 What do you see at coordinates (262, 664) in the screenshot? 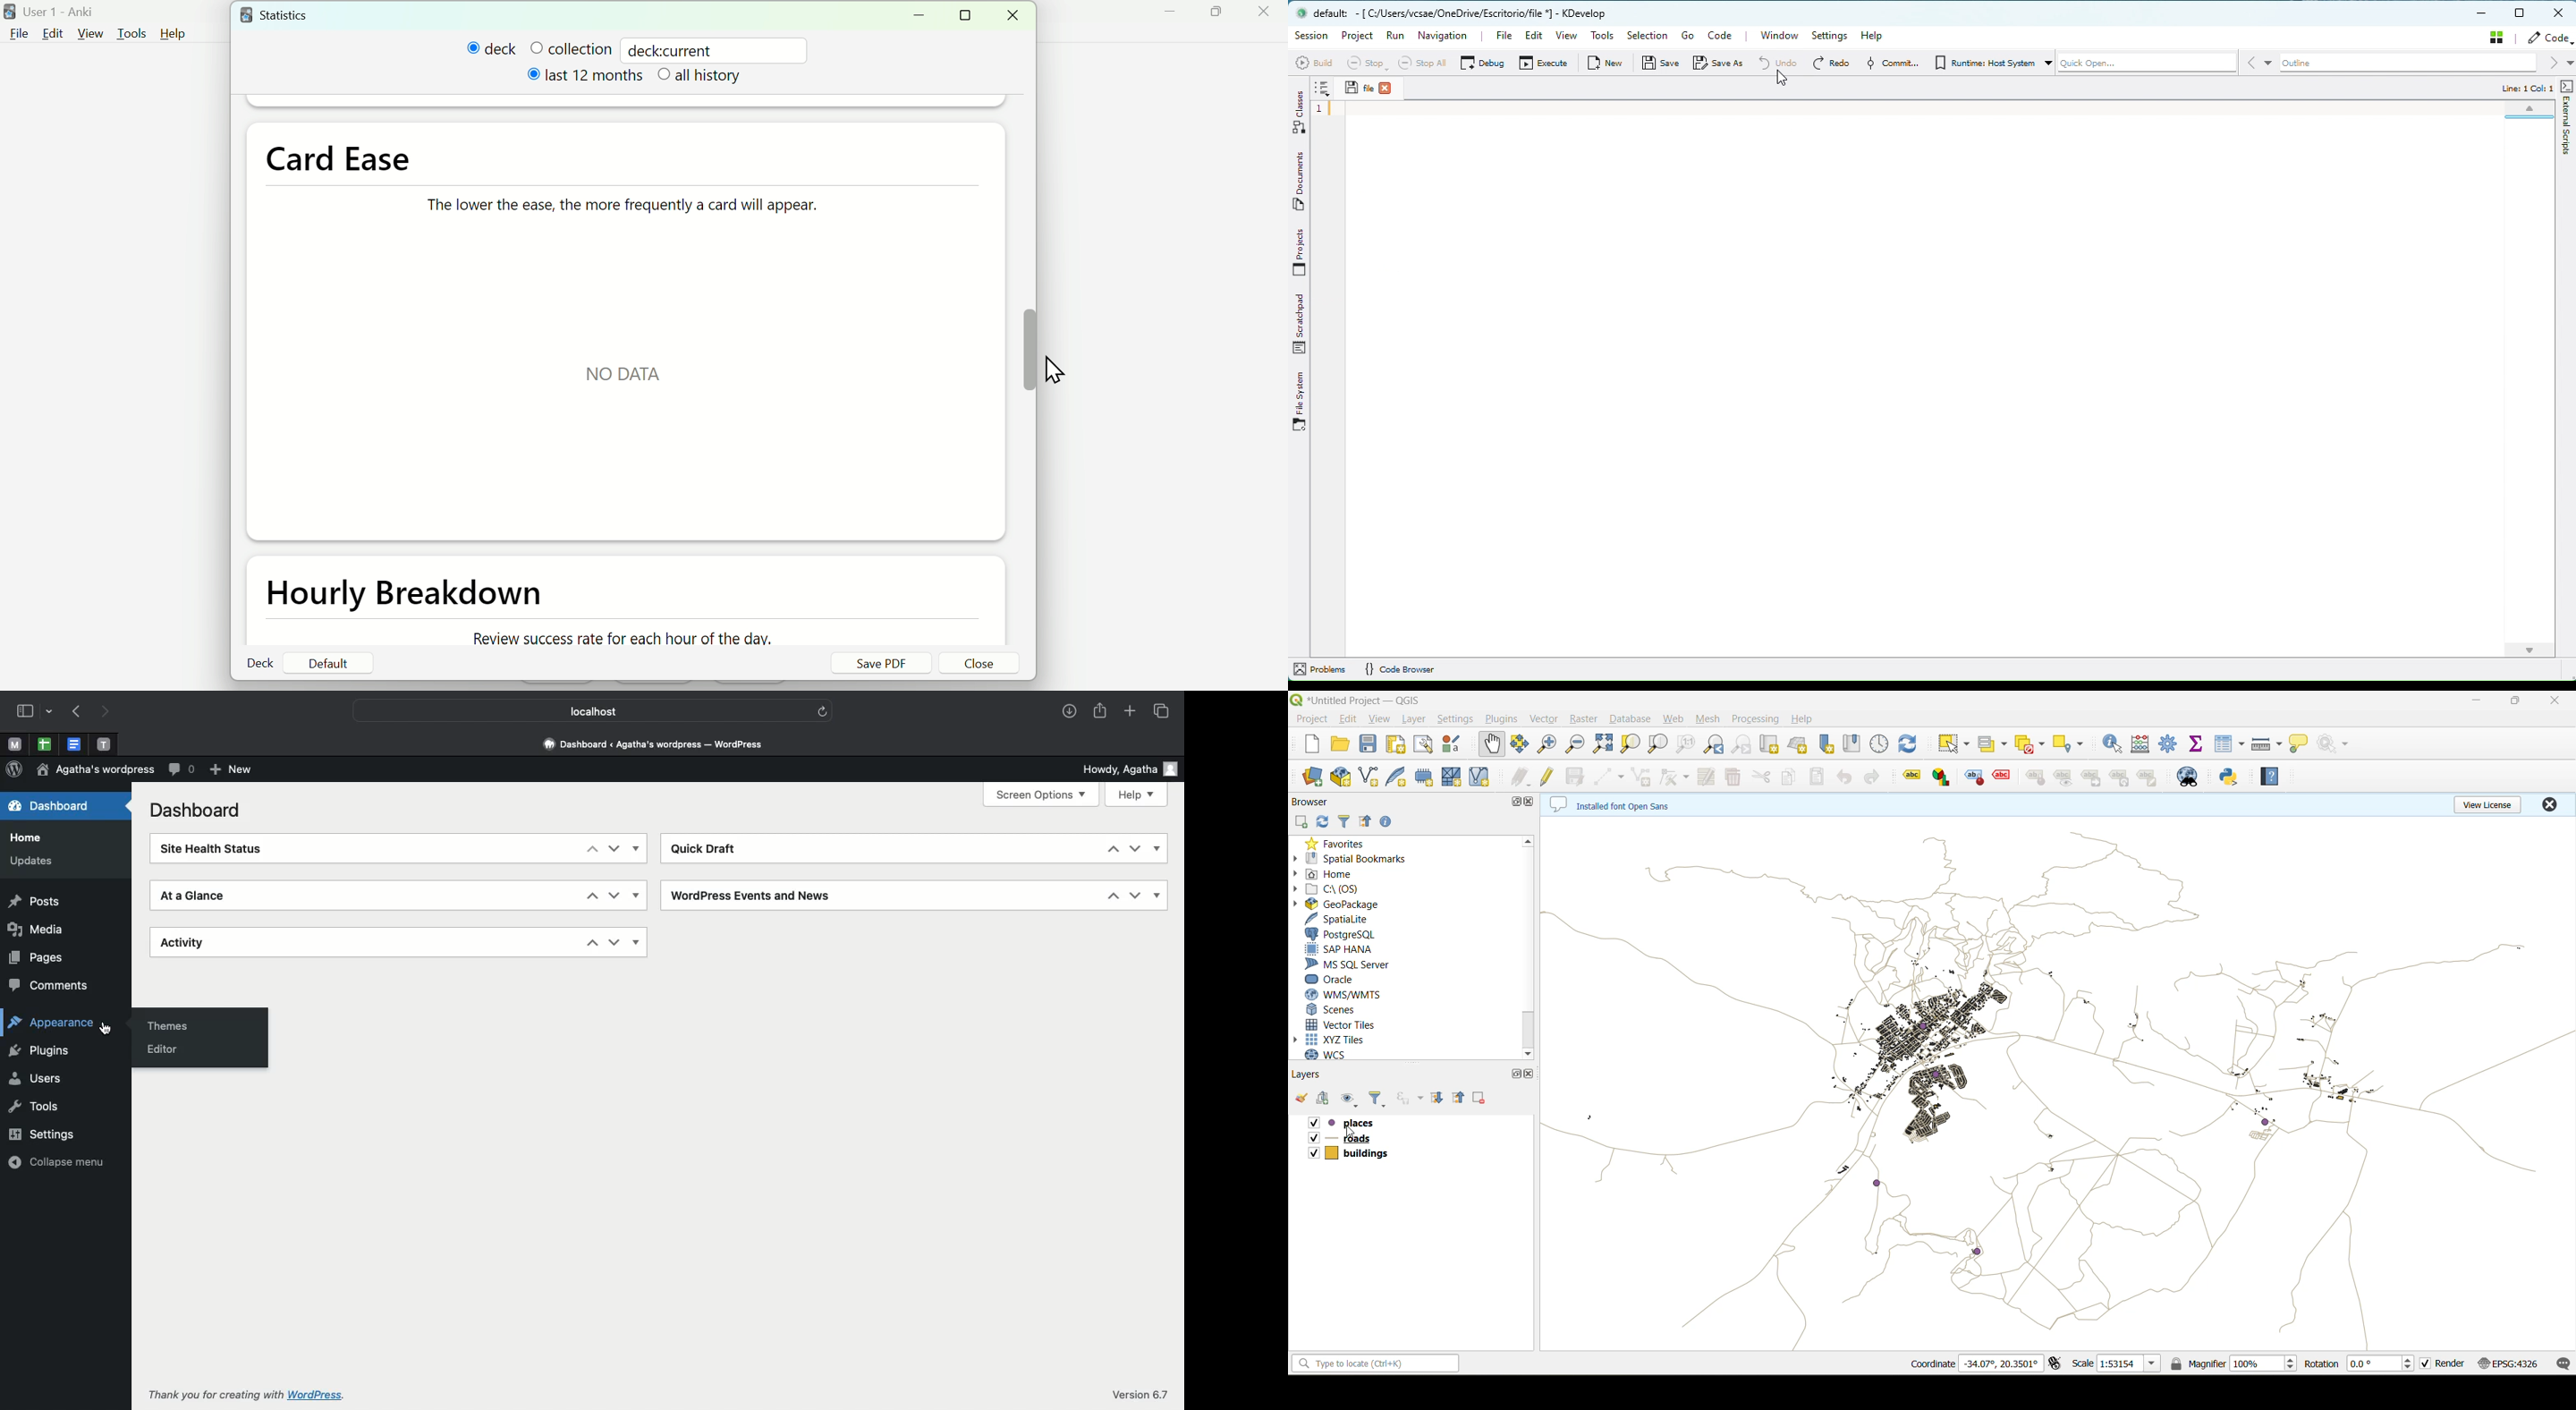
I see `Deck` at bounding box center [262, 664].